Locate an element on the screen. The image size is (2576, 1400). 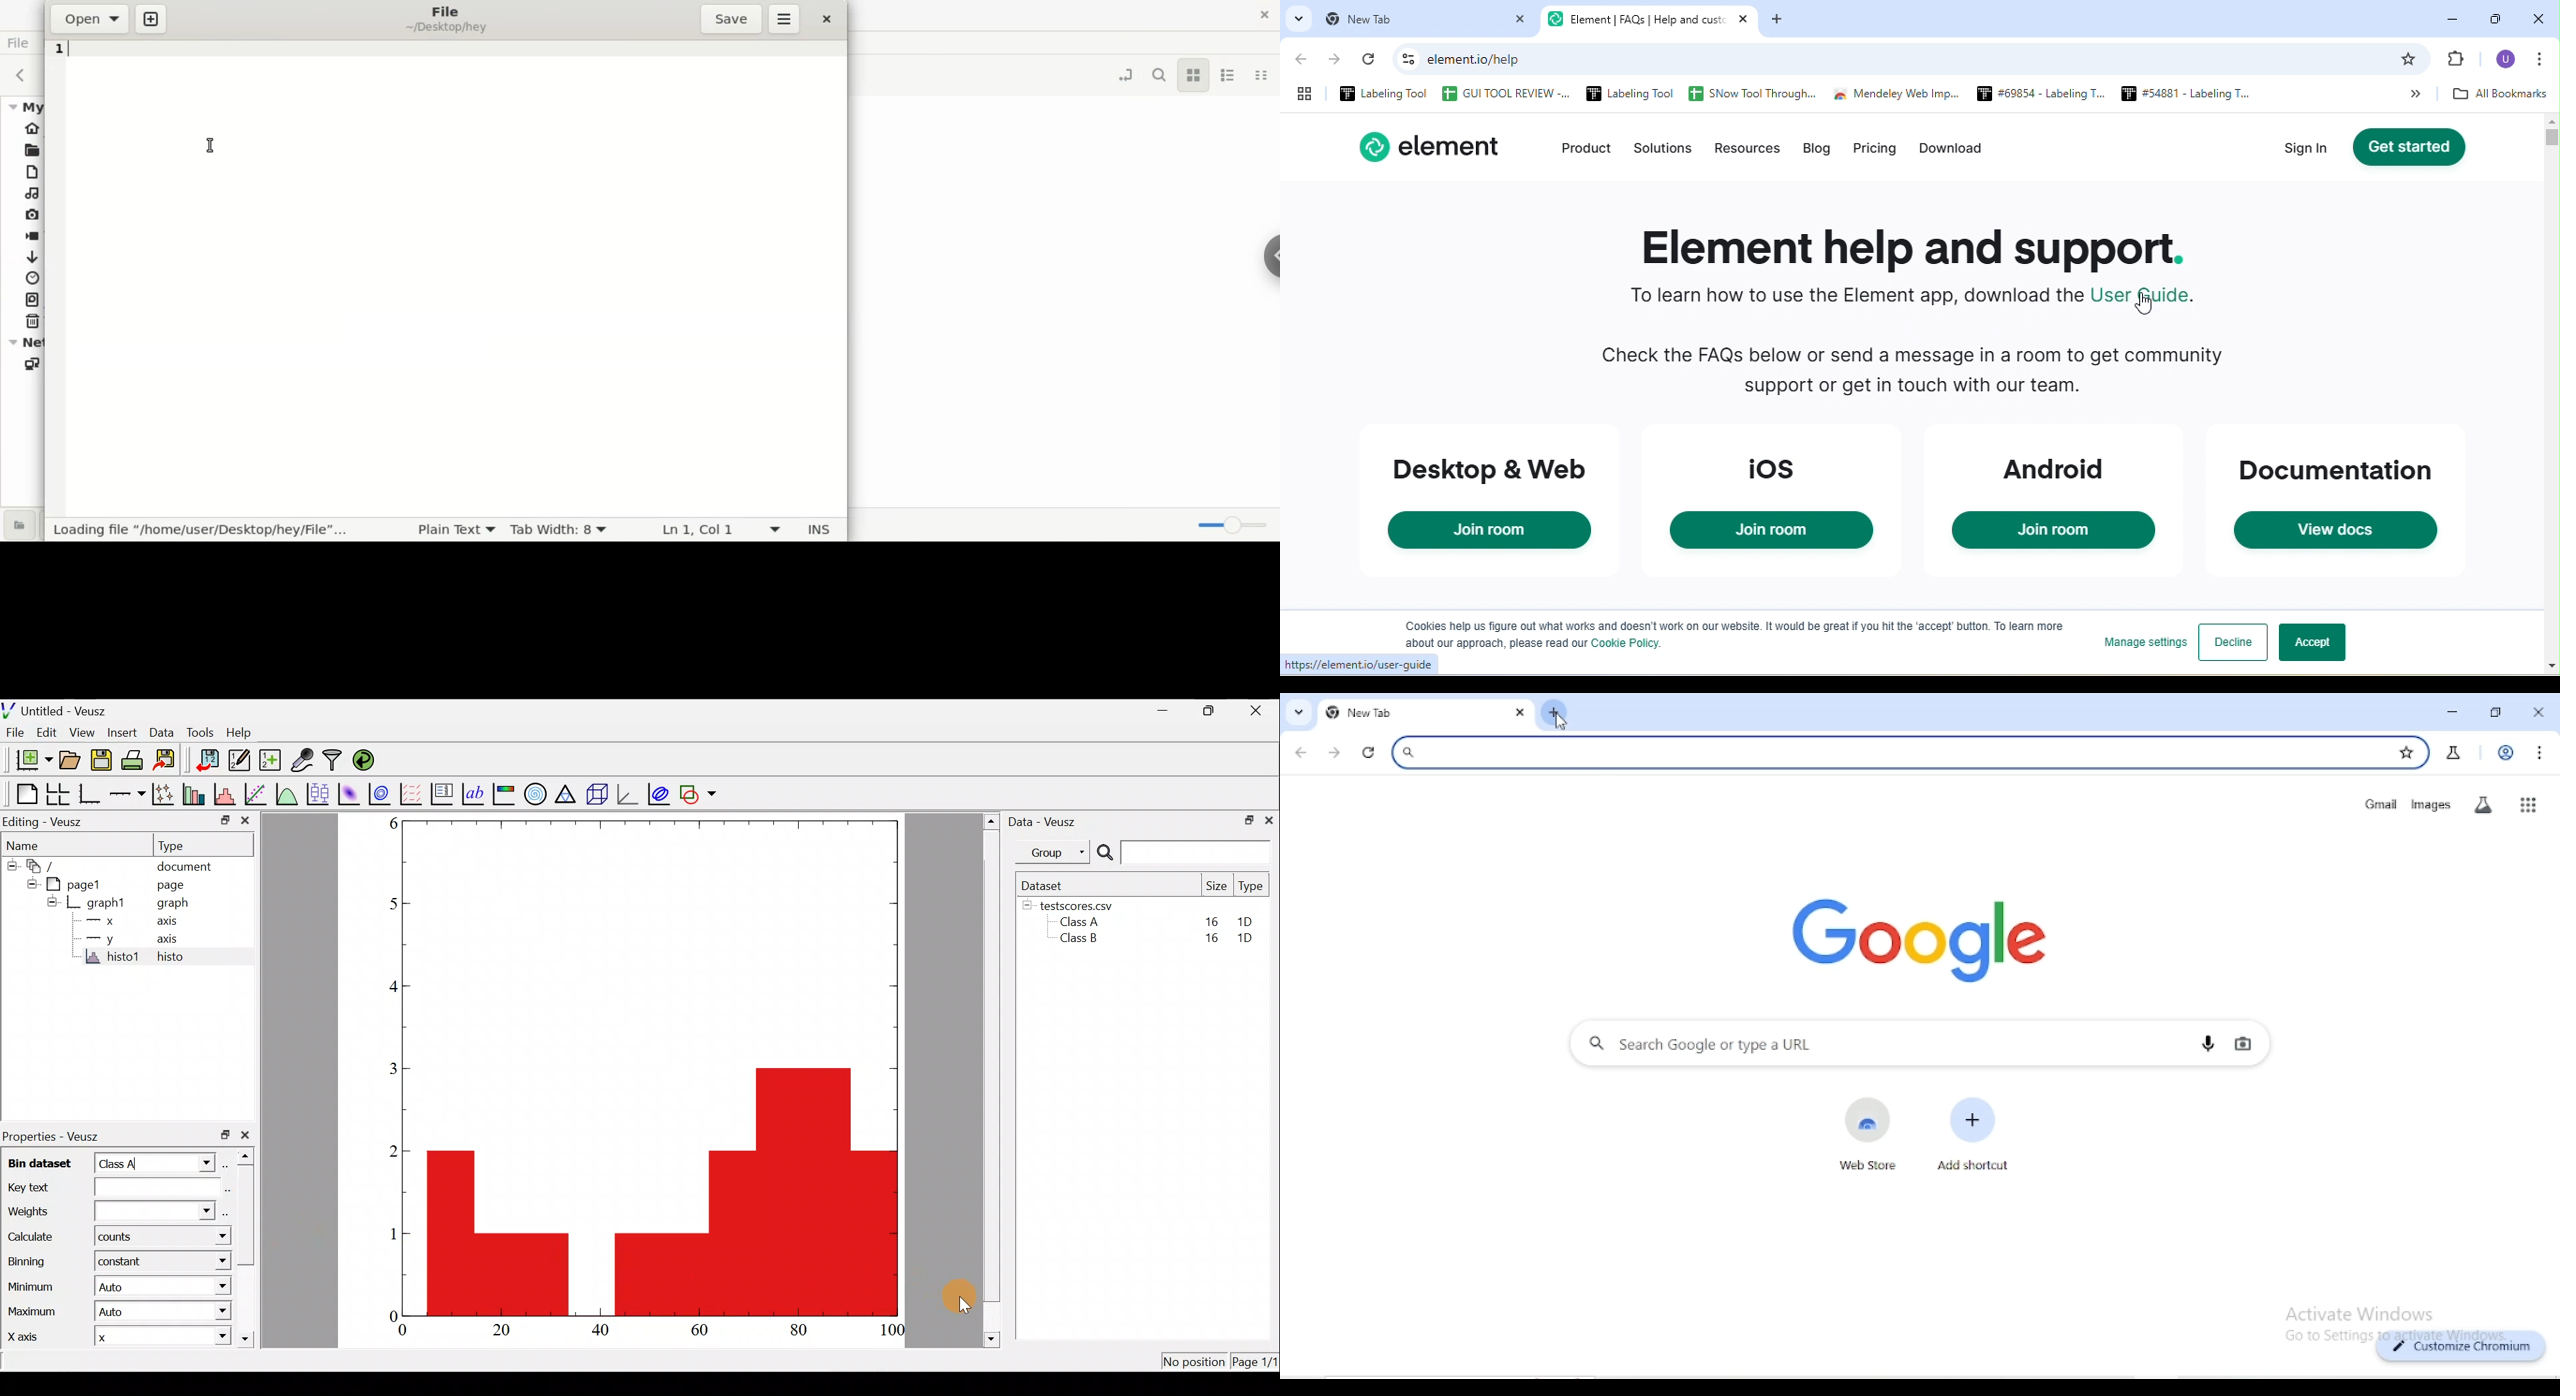
https://elementio/user-guide is located at coordinates (1362, 665).